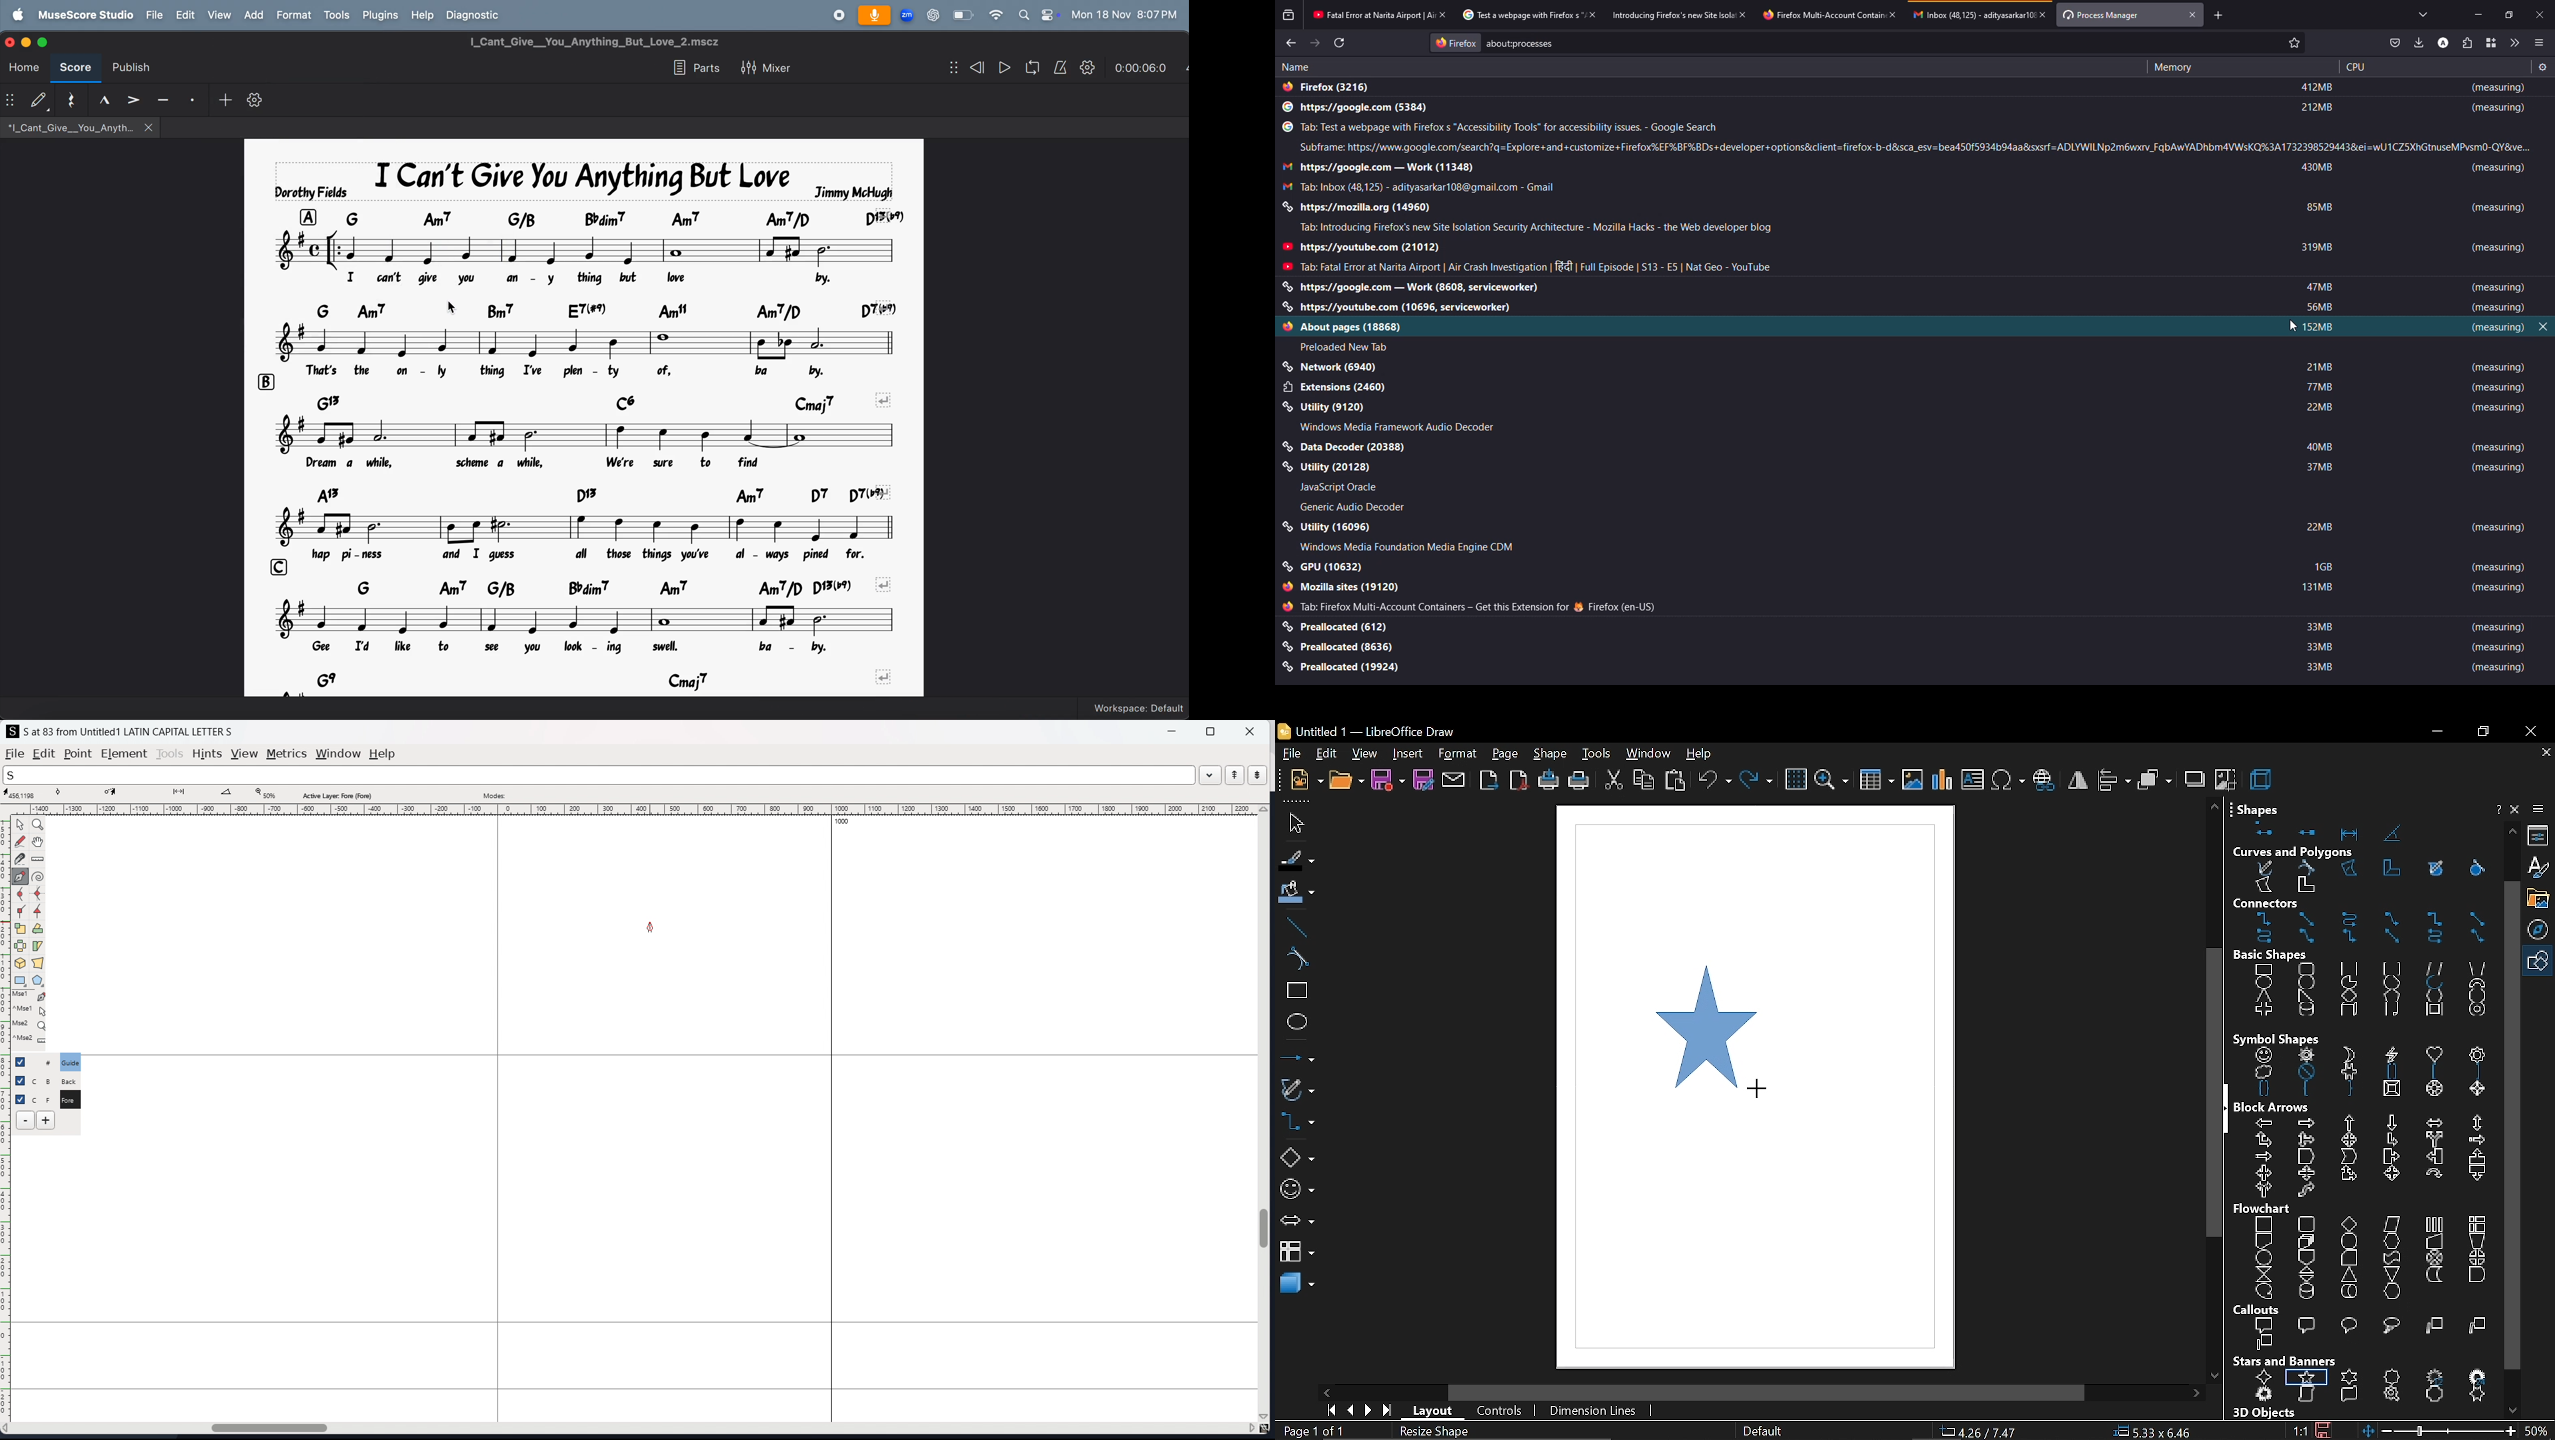 This screenshot has height=1456, width=2576. Describe the element at coordinates (698, 67) in the screenshot. I see `parts` at that location.